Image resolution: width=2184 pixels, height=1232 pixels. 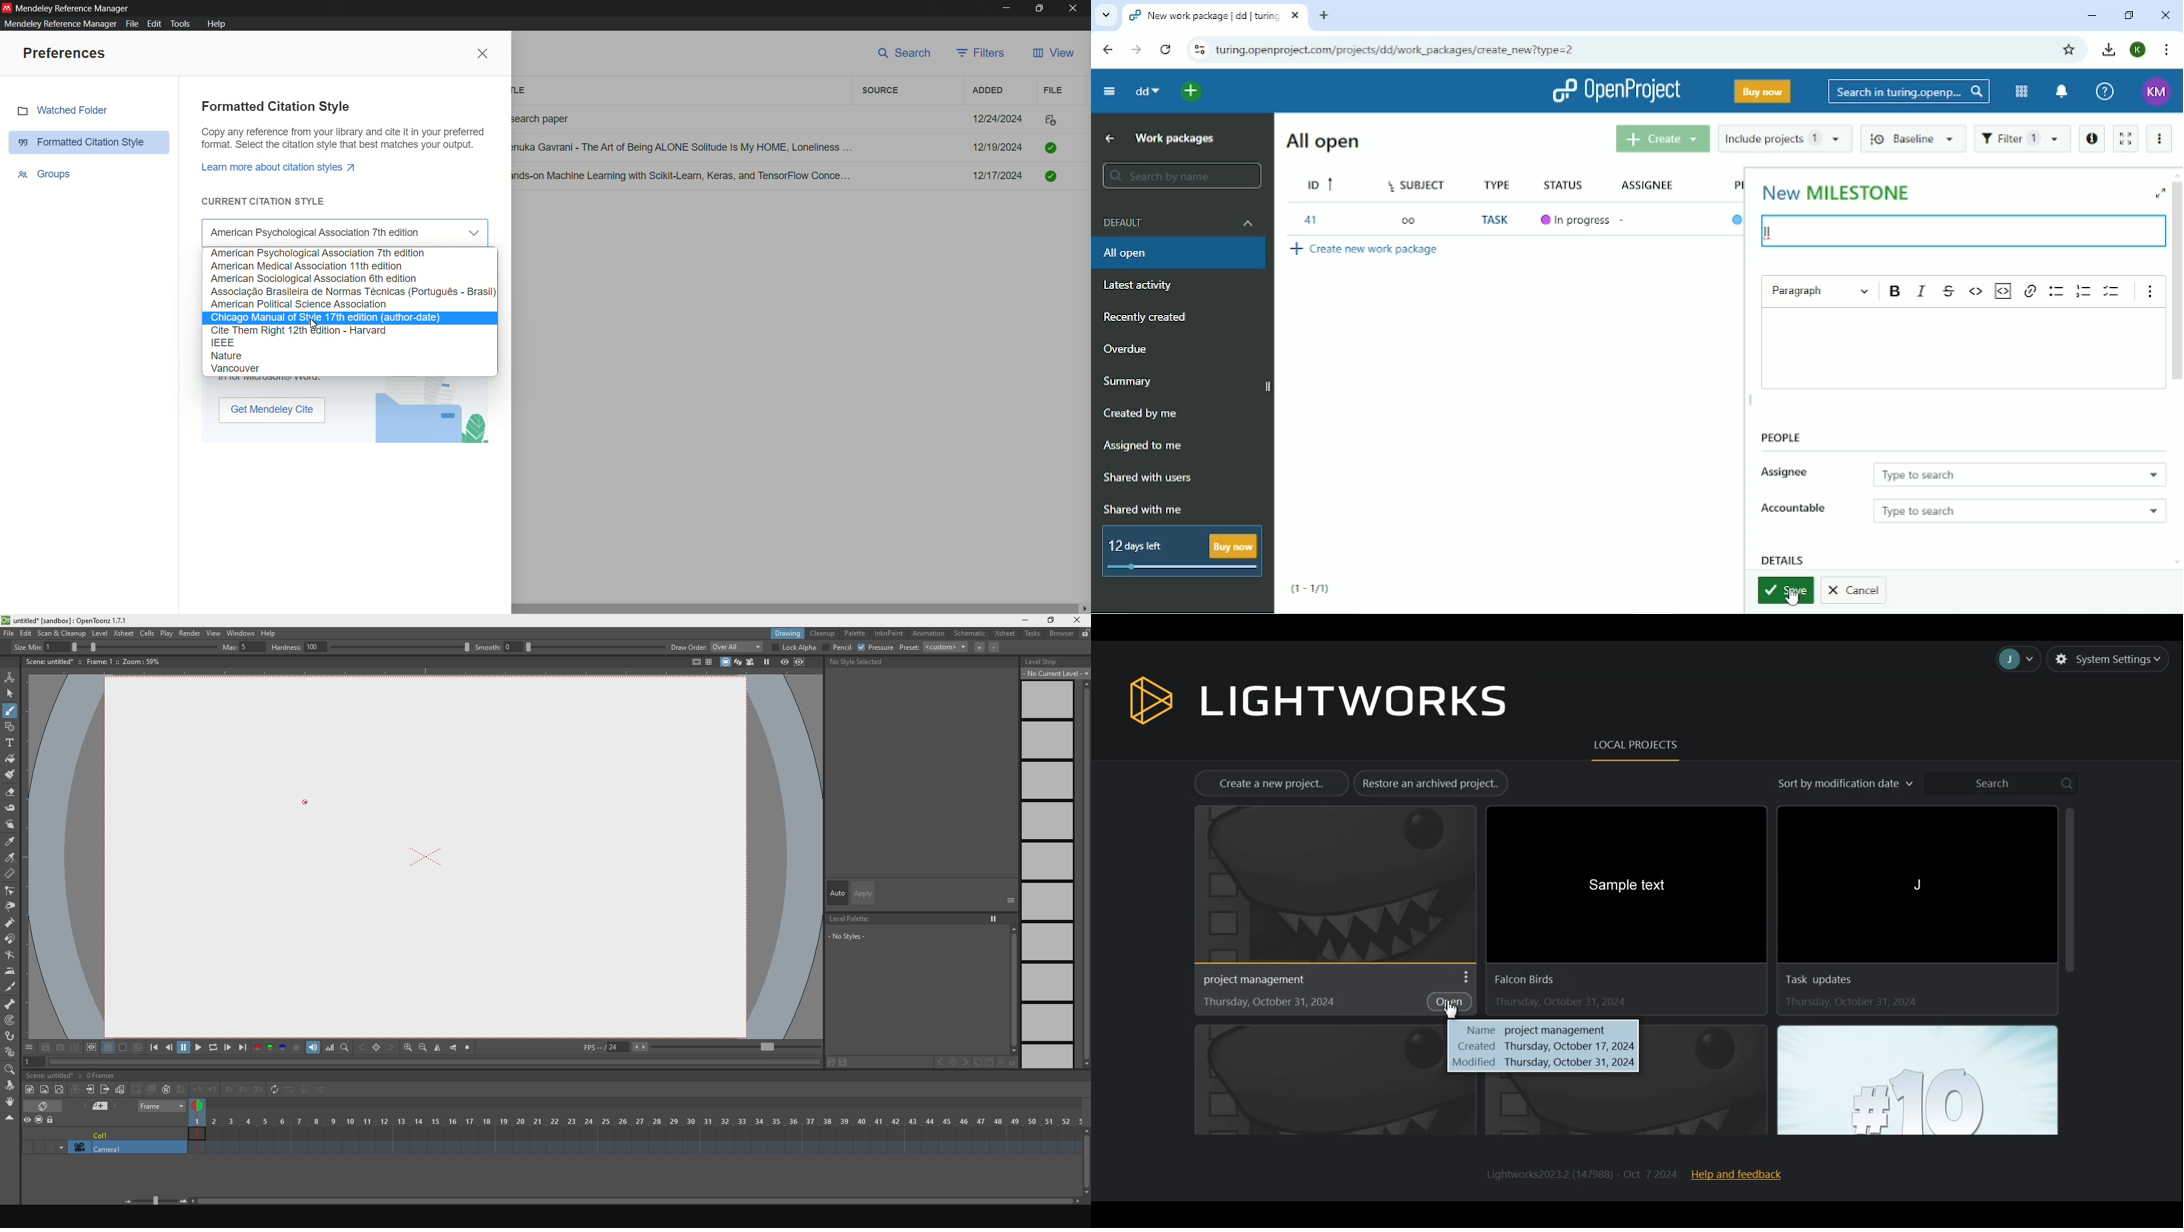 I want to click on hardness, so click(x=368, y=647).